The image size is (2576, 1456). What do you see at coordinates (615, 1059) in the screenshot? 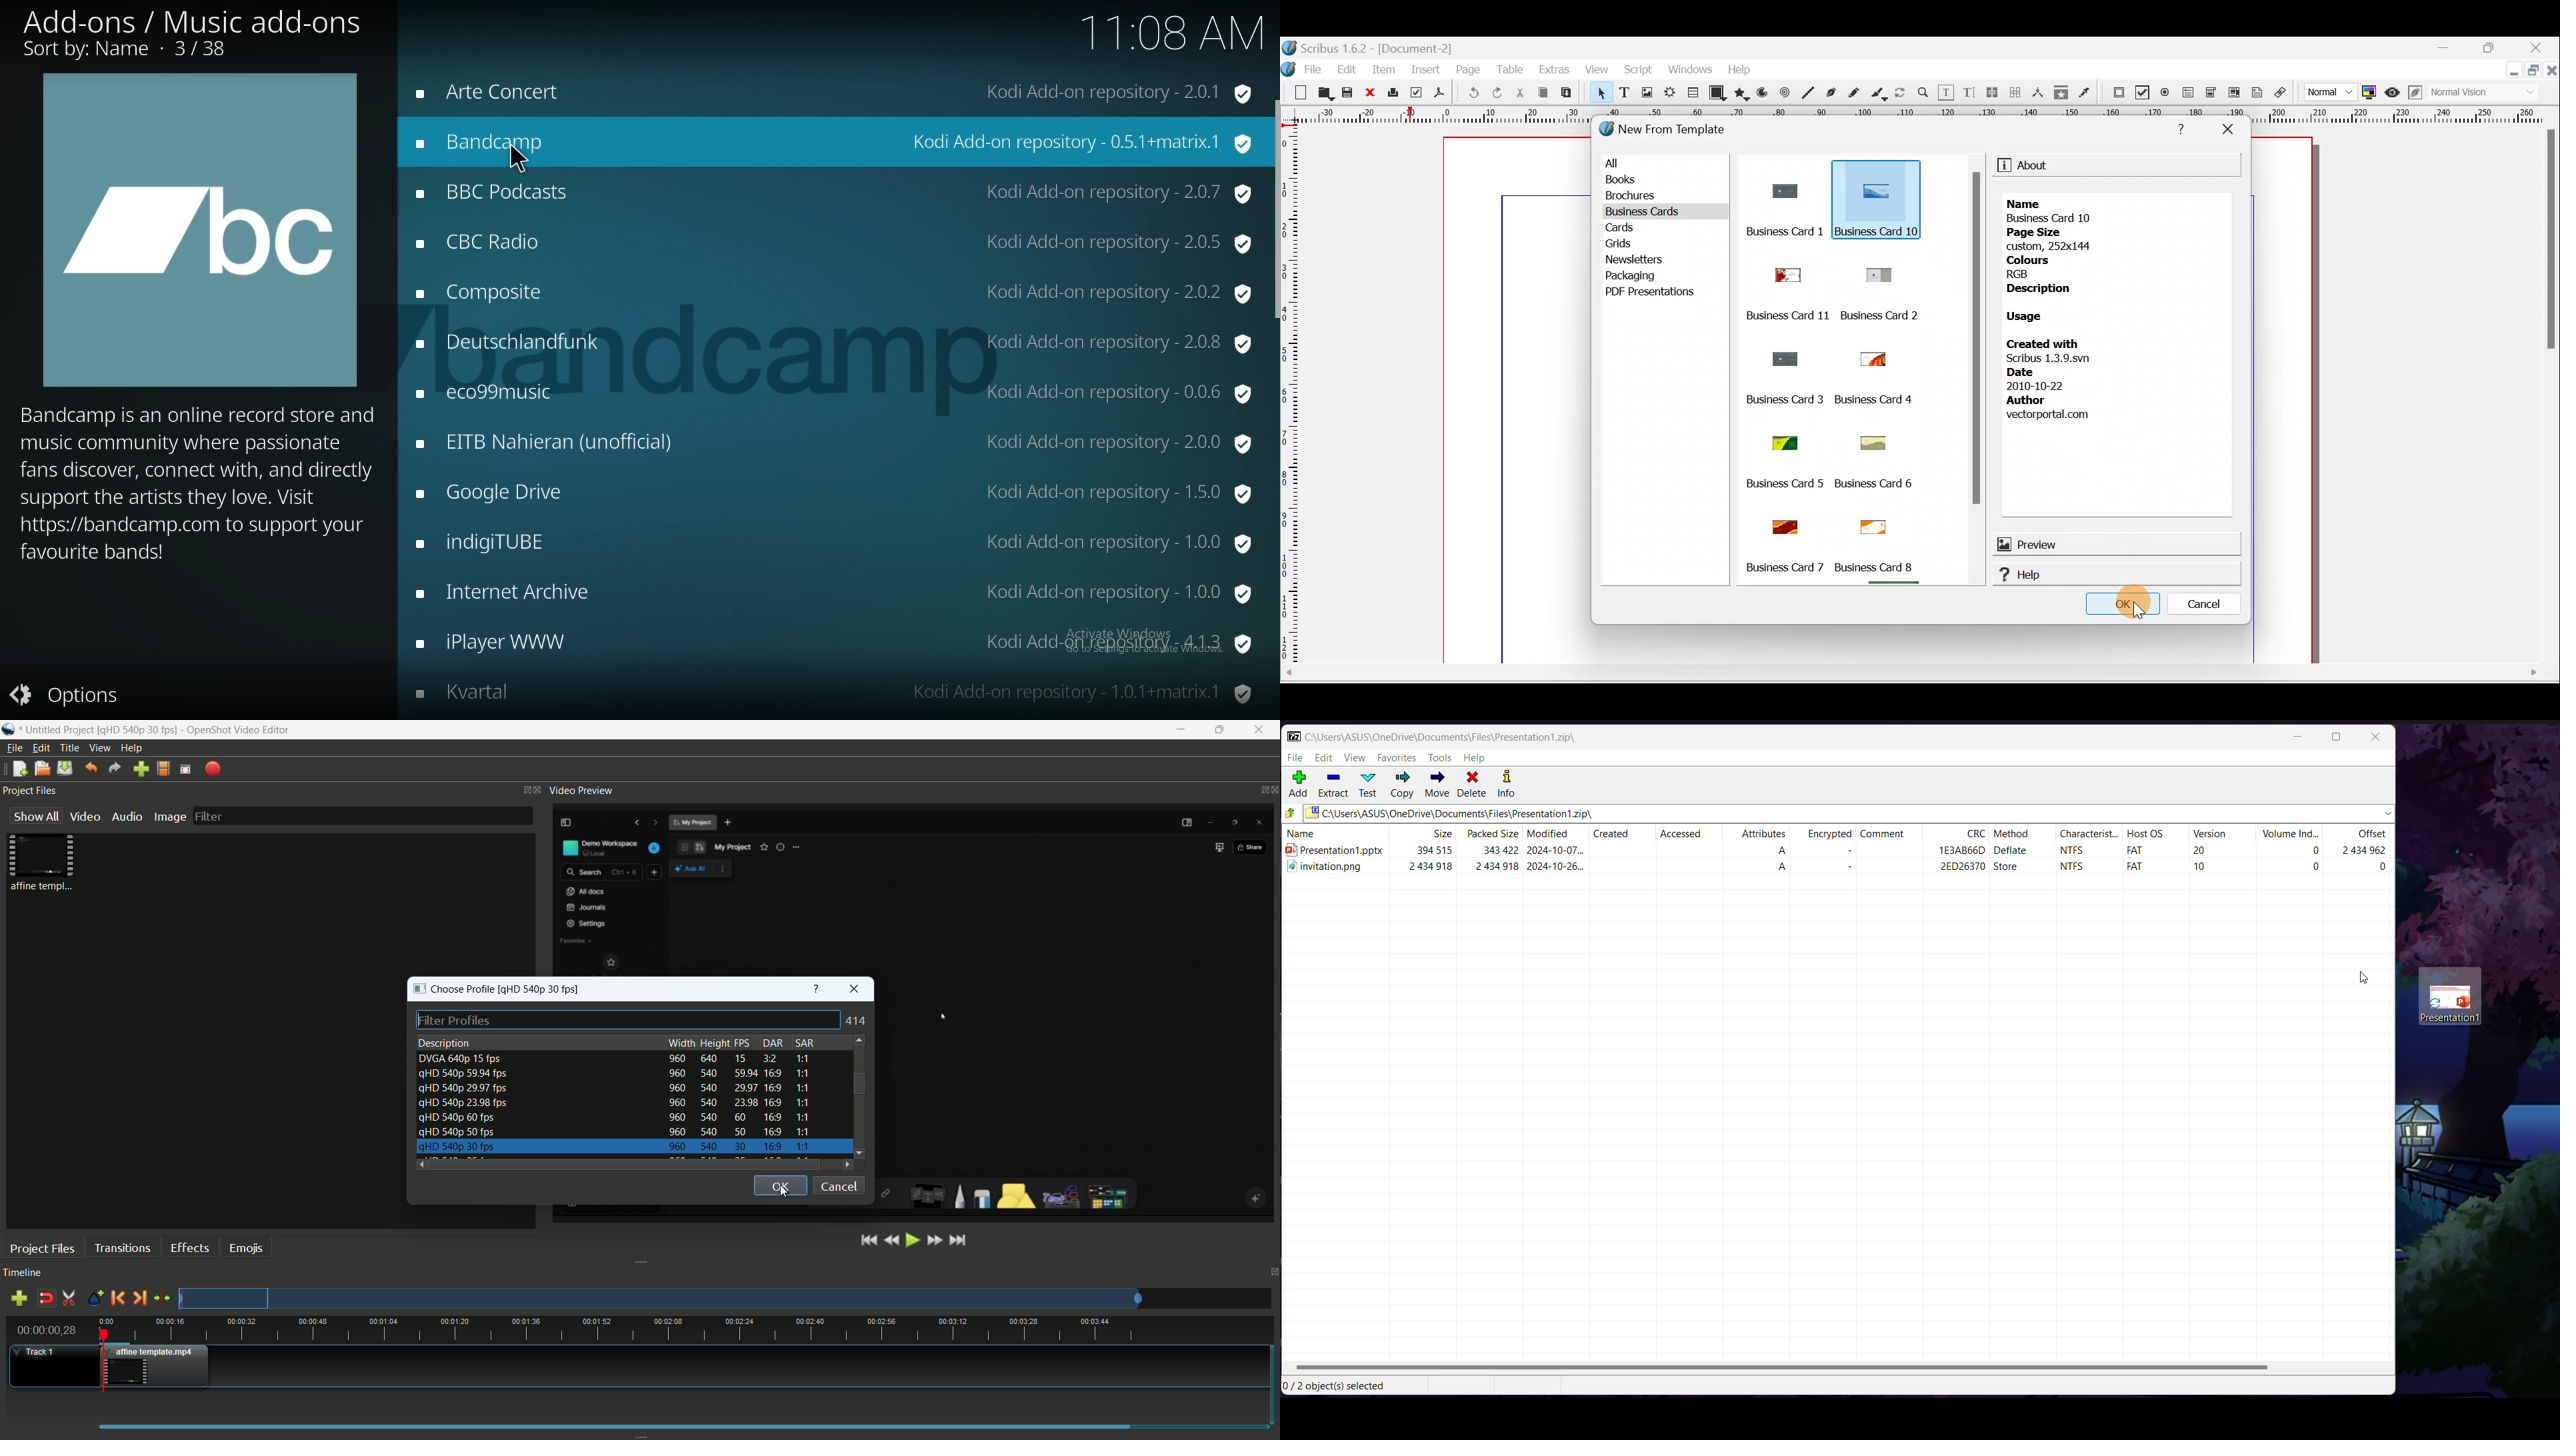
I see `profile-1` at bounding box center [615, 1059].